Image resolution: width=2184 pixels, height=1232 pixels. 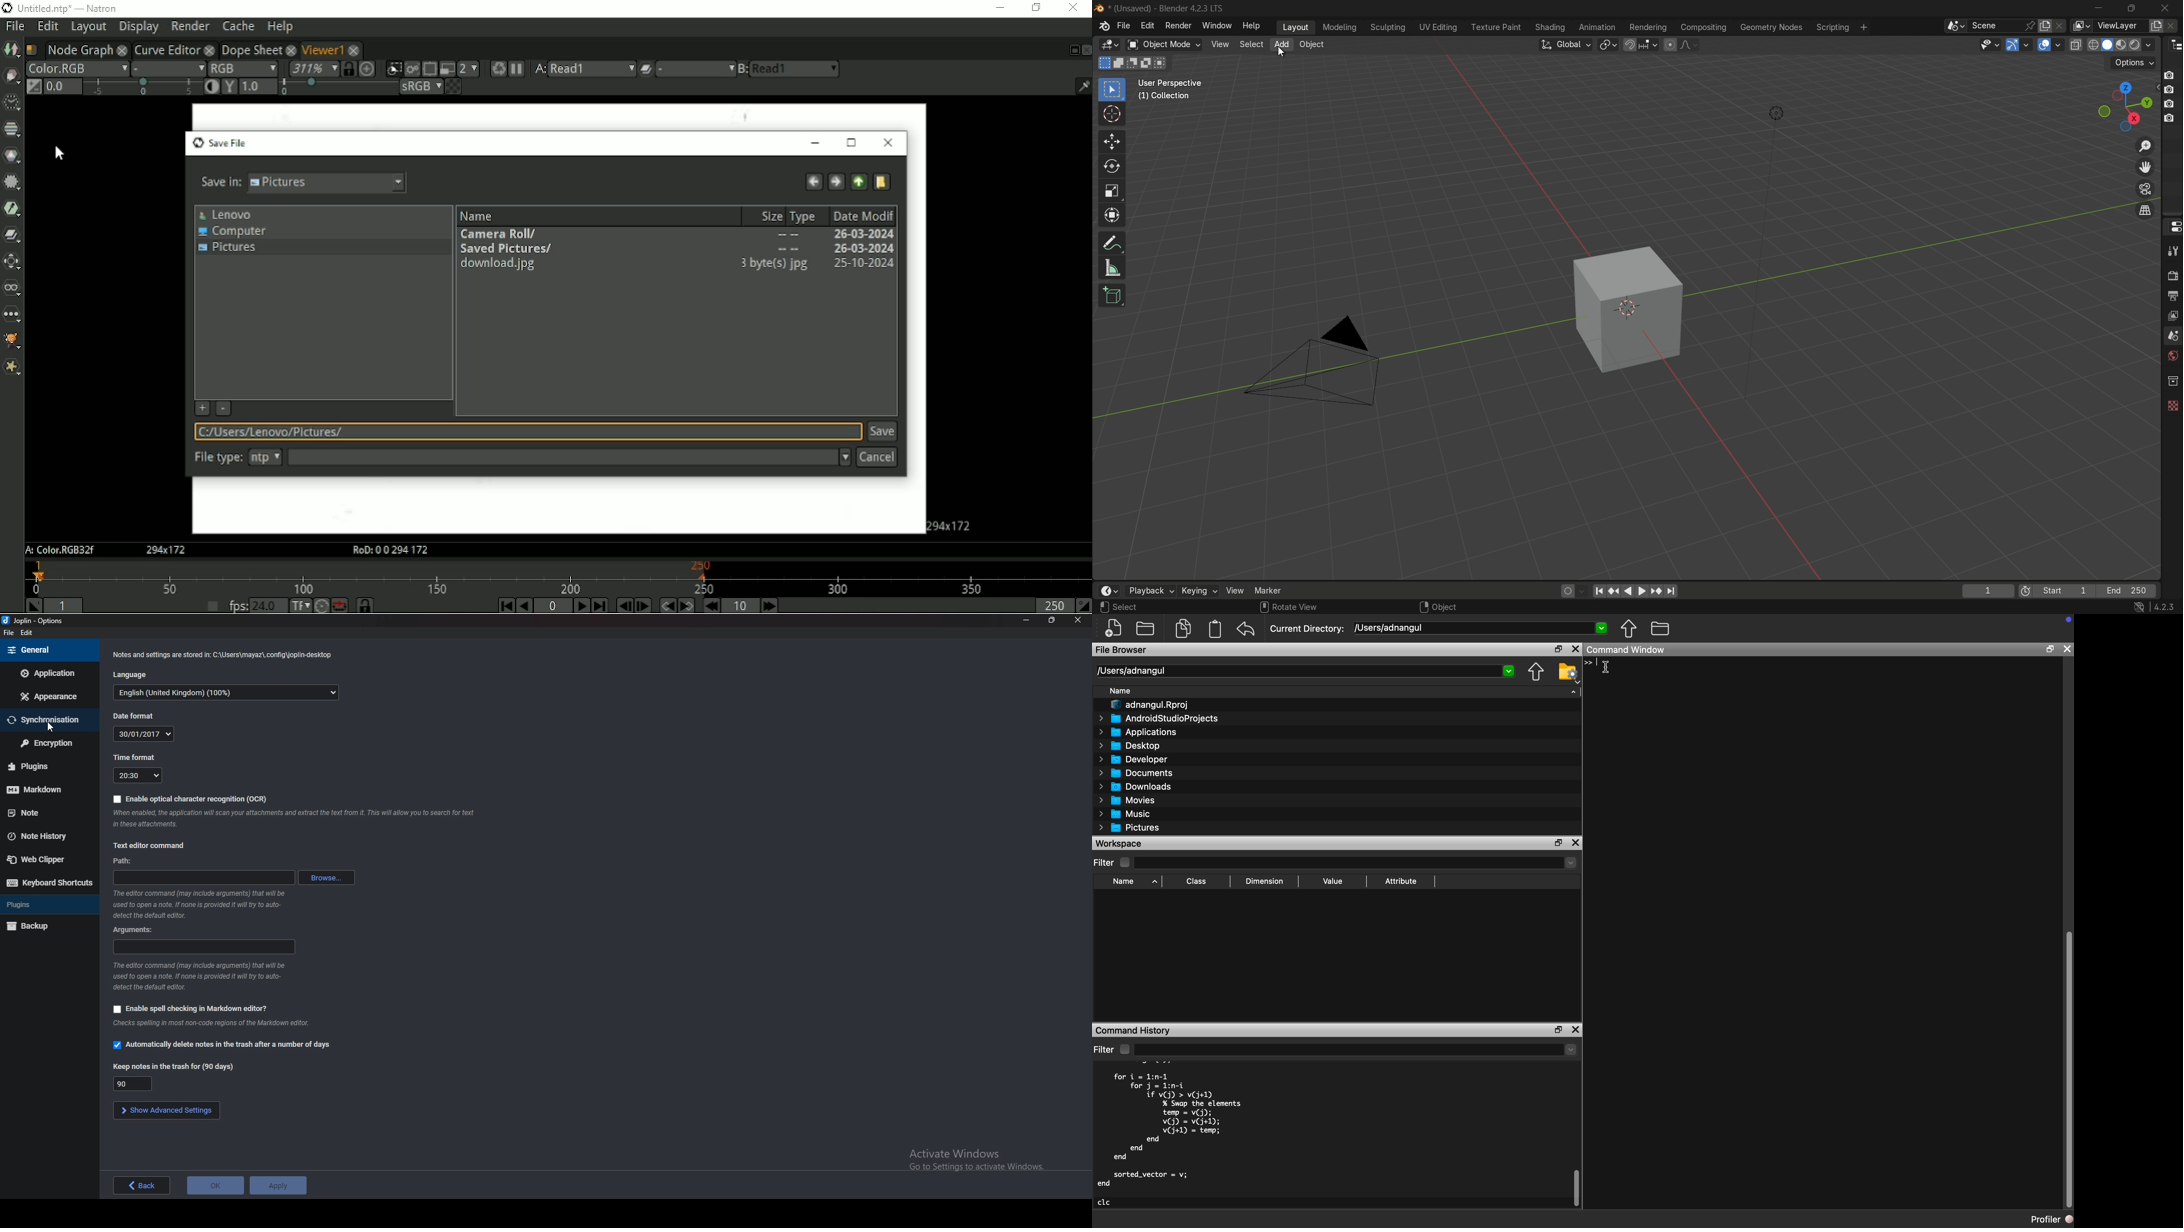 I want to click on plugins, so click(x=29, y=906).